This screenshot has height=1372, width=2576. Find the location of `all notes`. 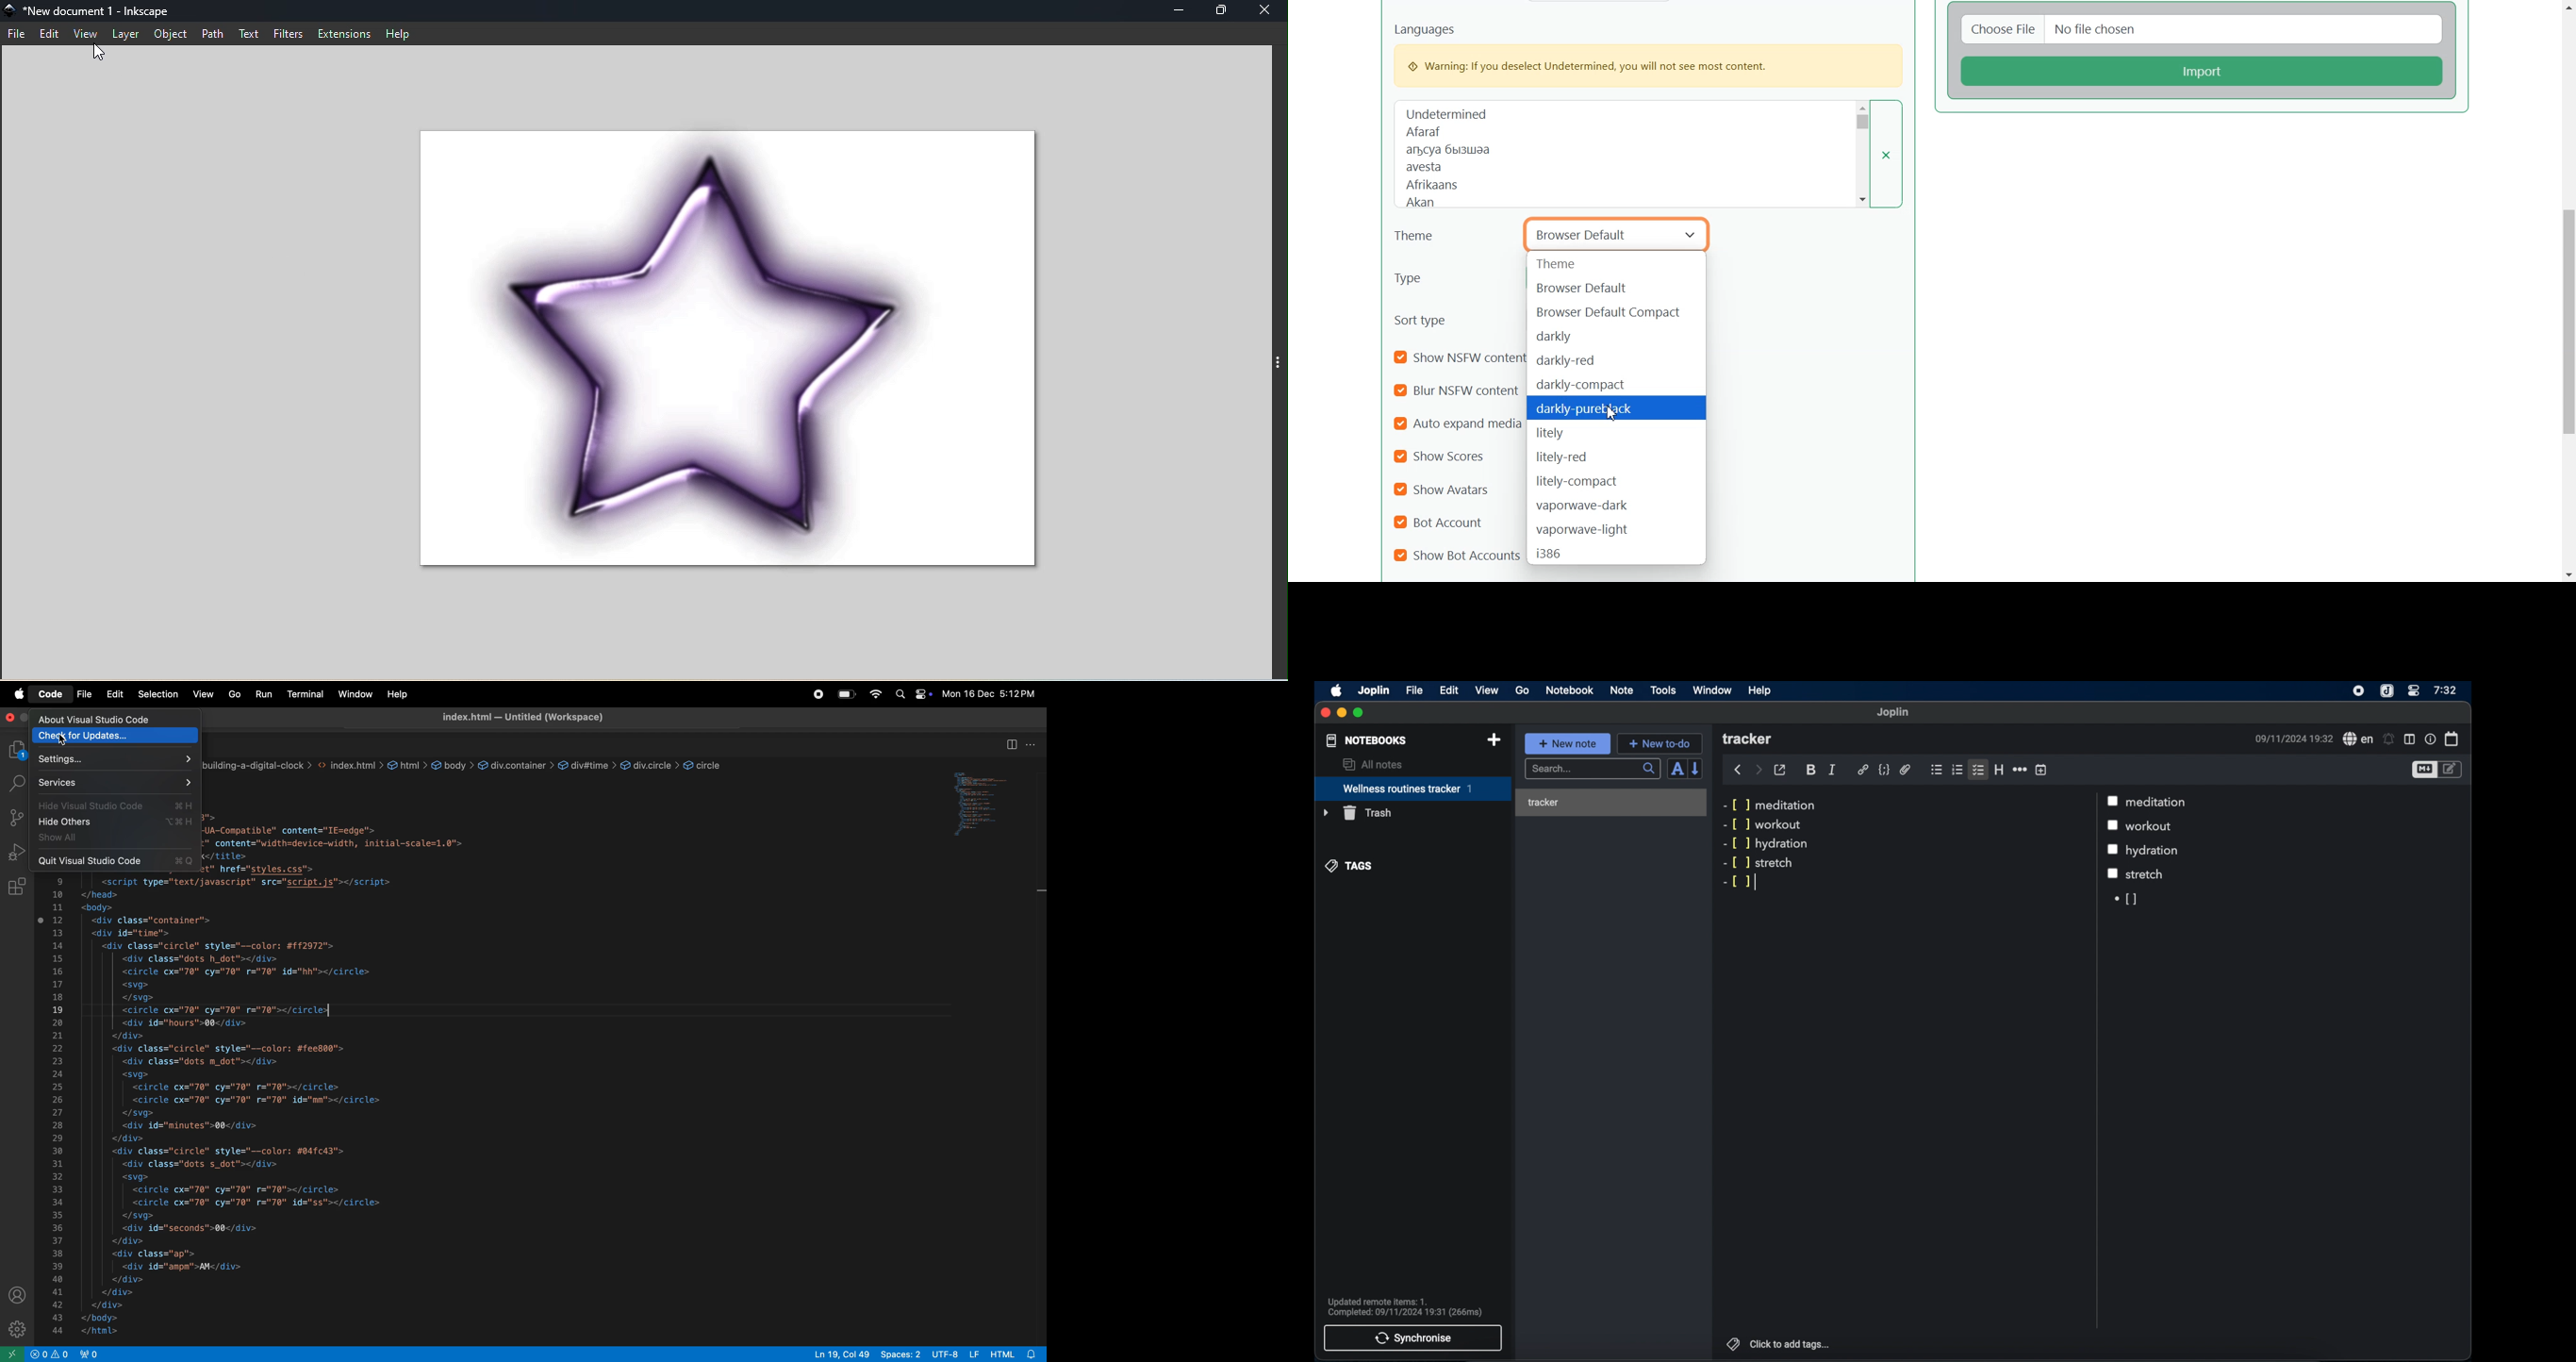

all notes is located at coordinates (1372, 764).